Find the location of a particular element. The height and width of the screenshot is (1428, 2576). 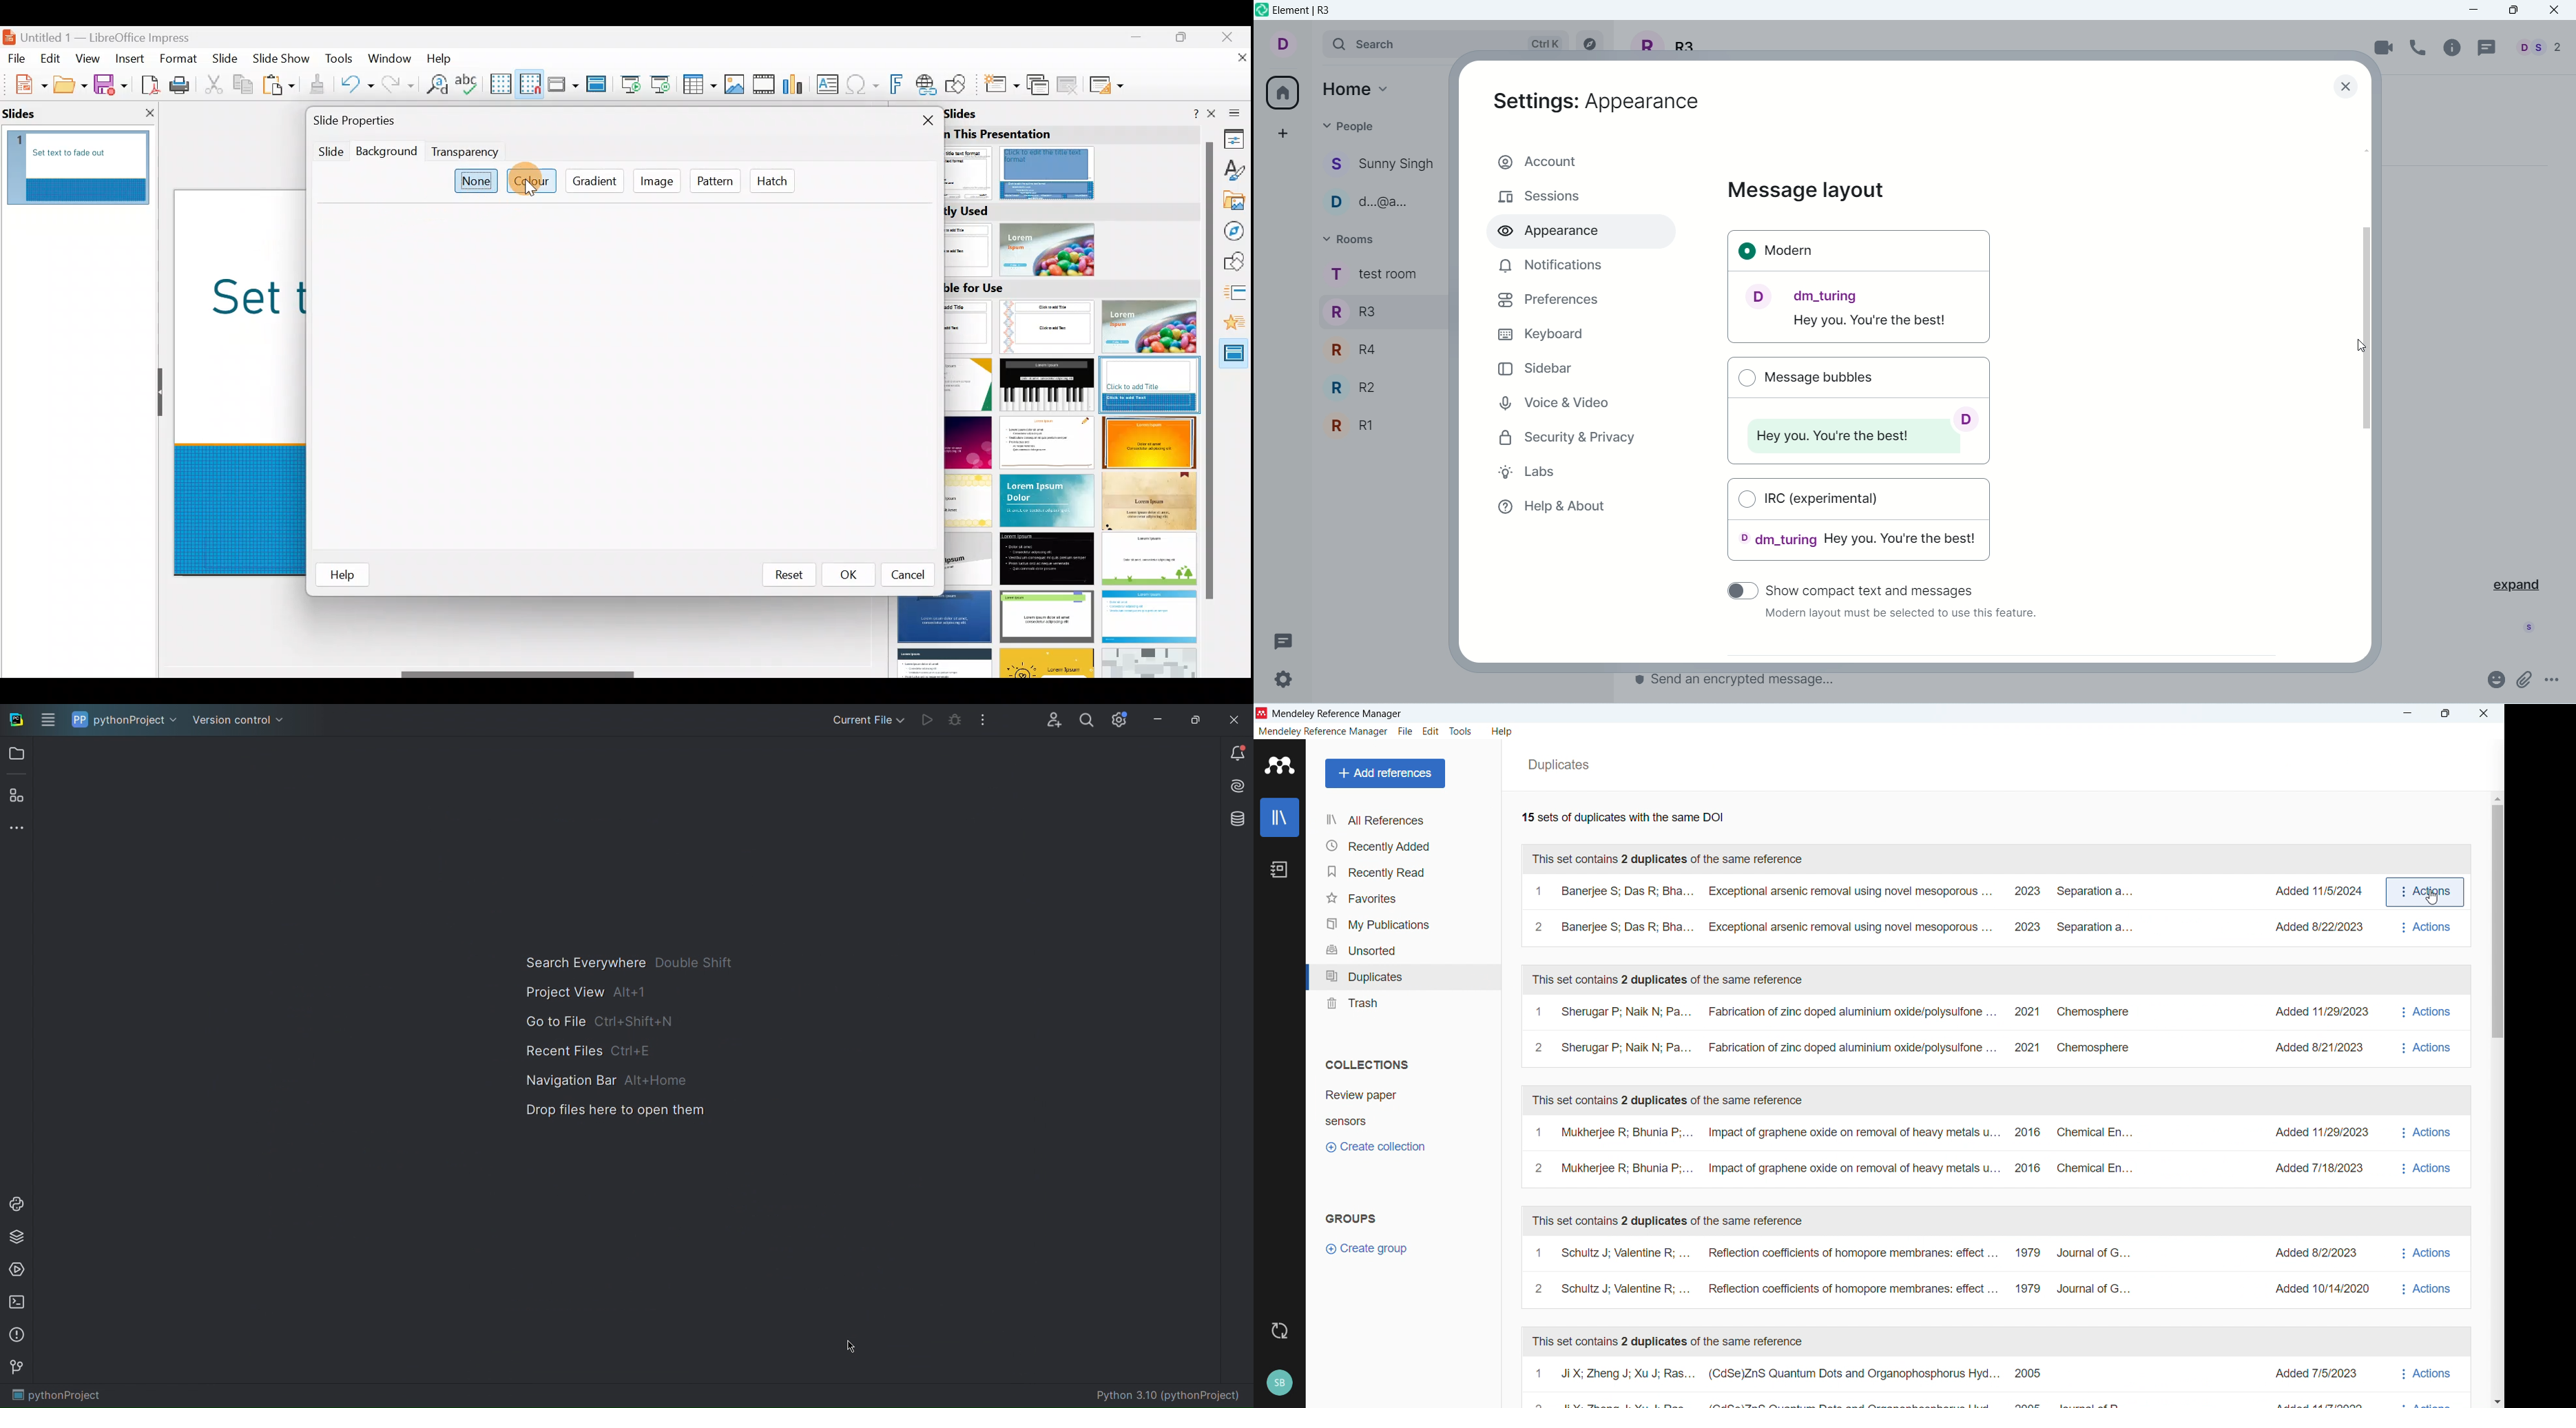

Tools  is located at coordinates (1461, 732).